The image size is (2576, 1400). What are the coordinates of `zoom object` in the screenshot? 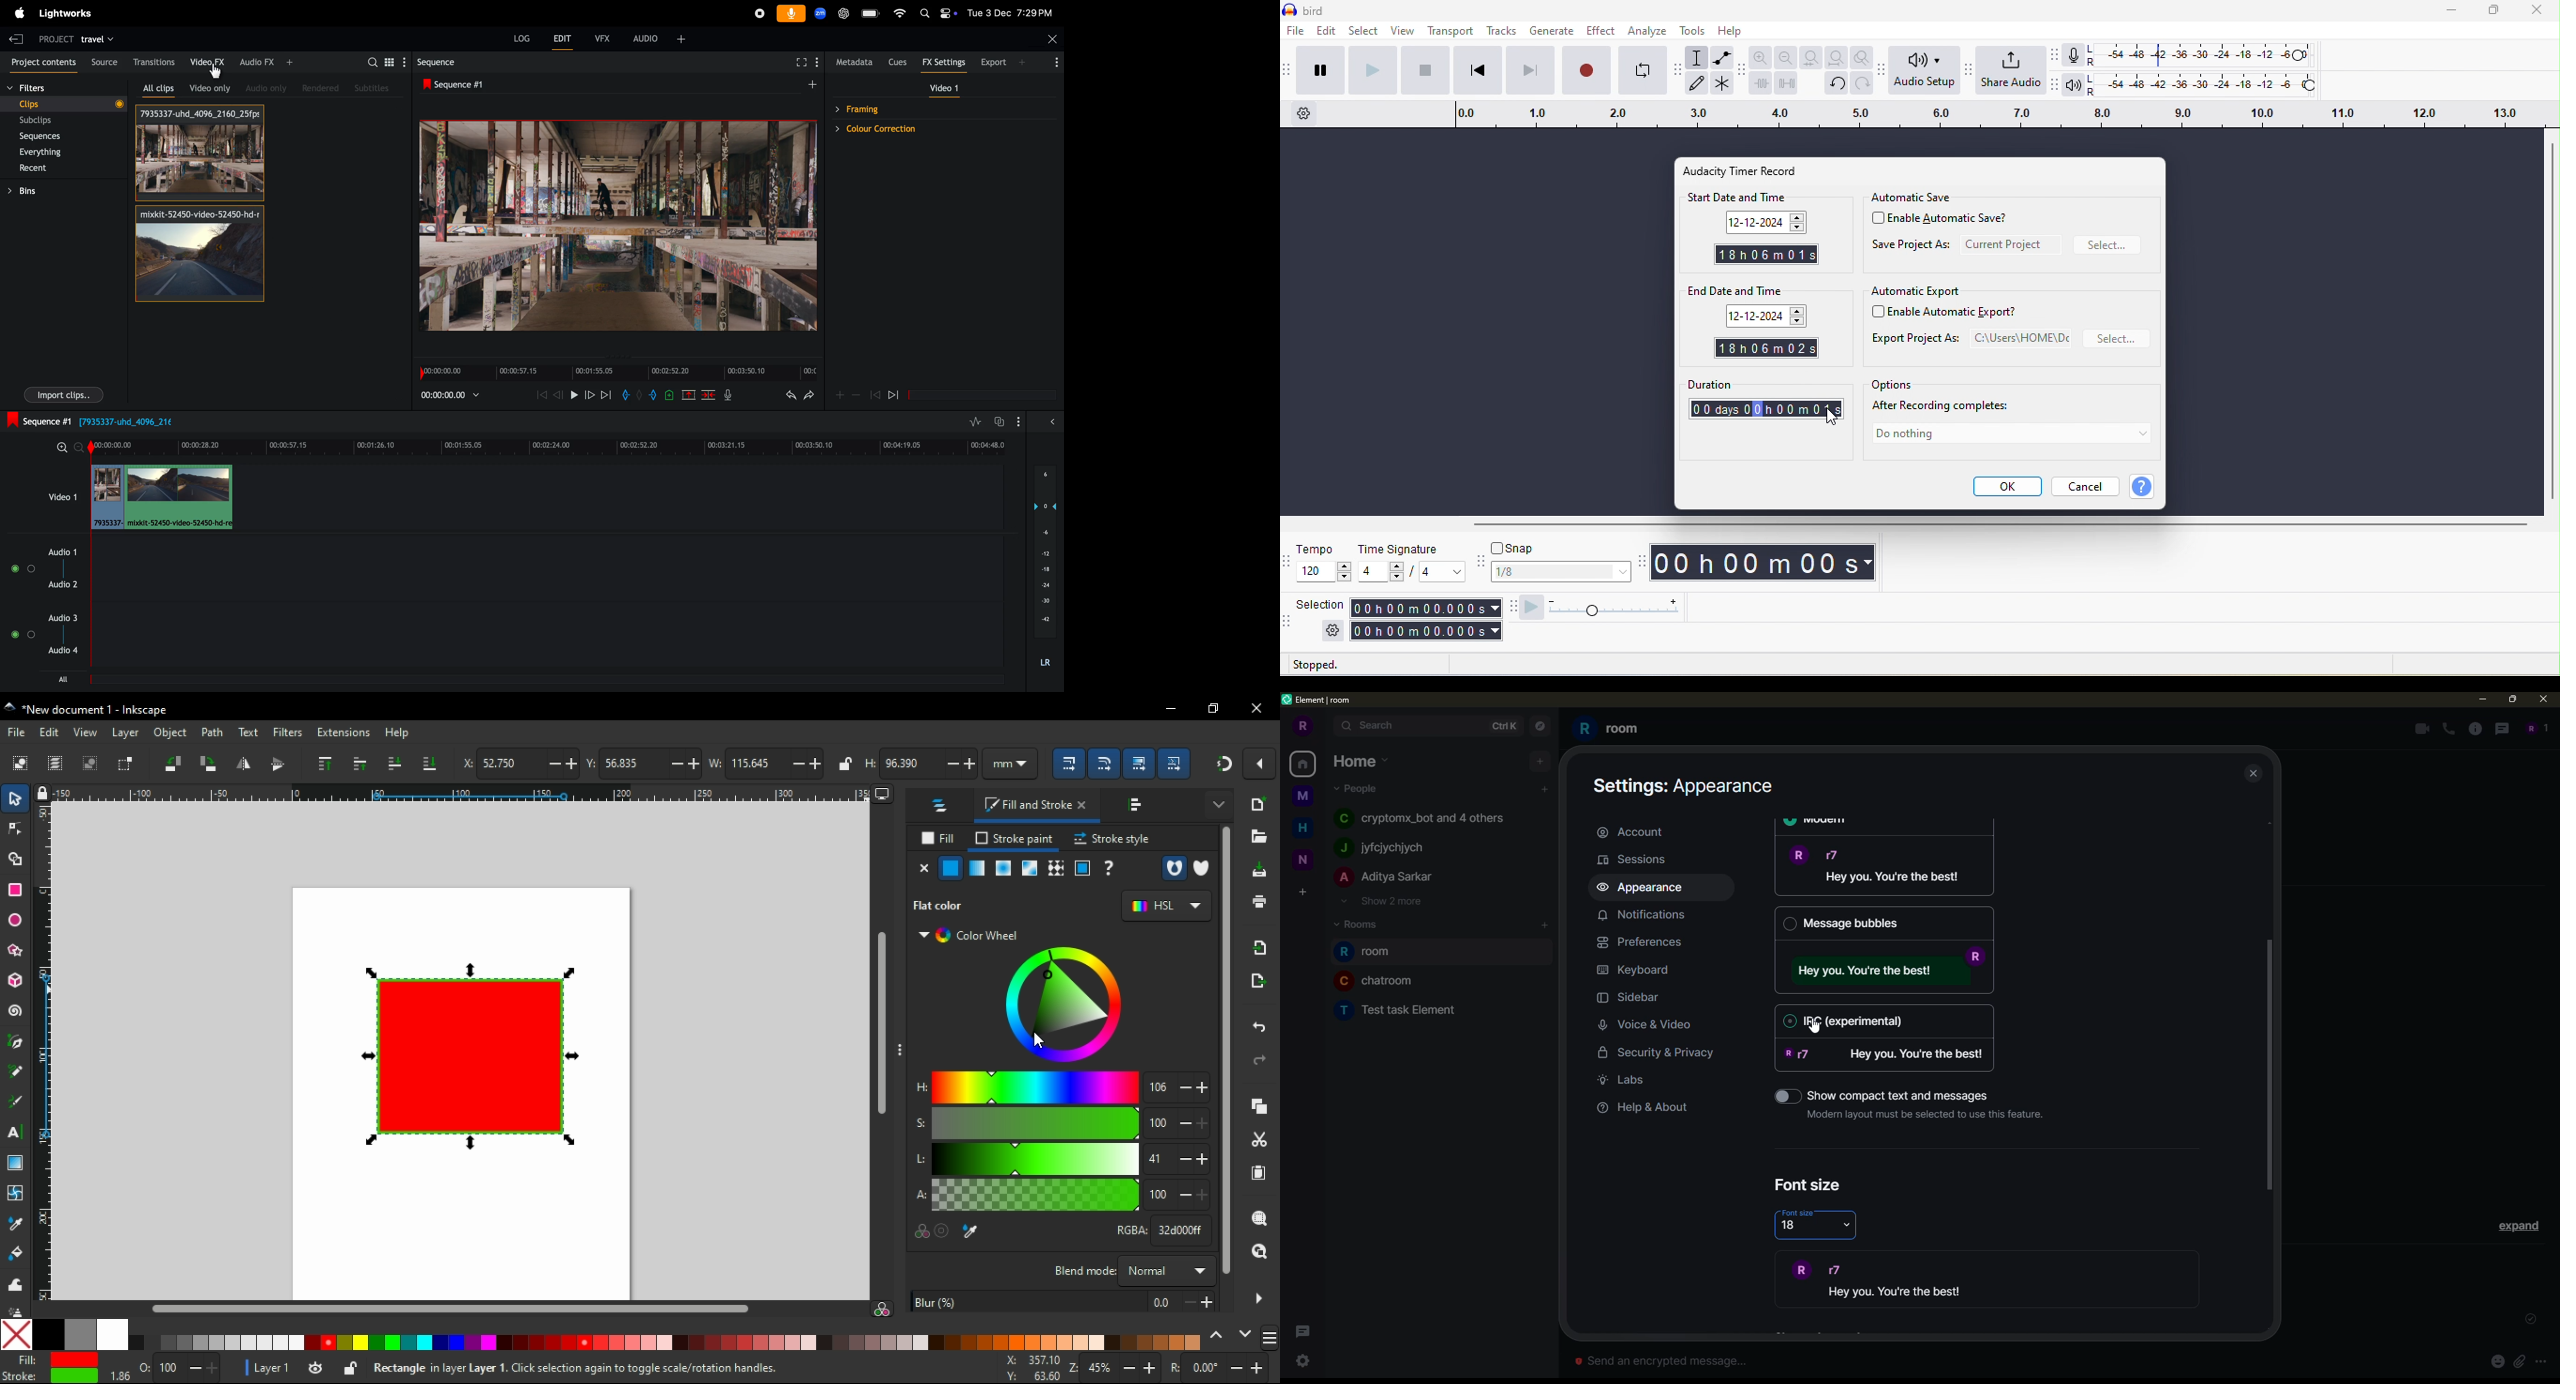 It's located at (1257, 1217).